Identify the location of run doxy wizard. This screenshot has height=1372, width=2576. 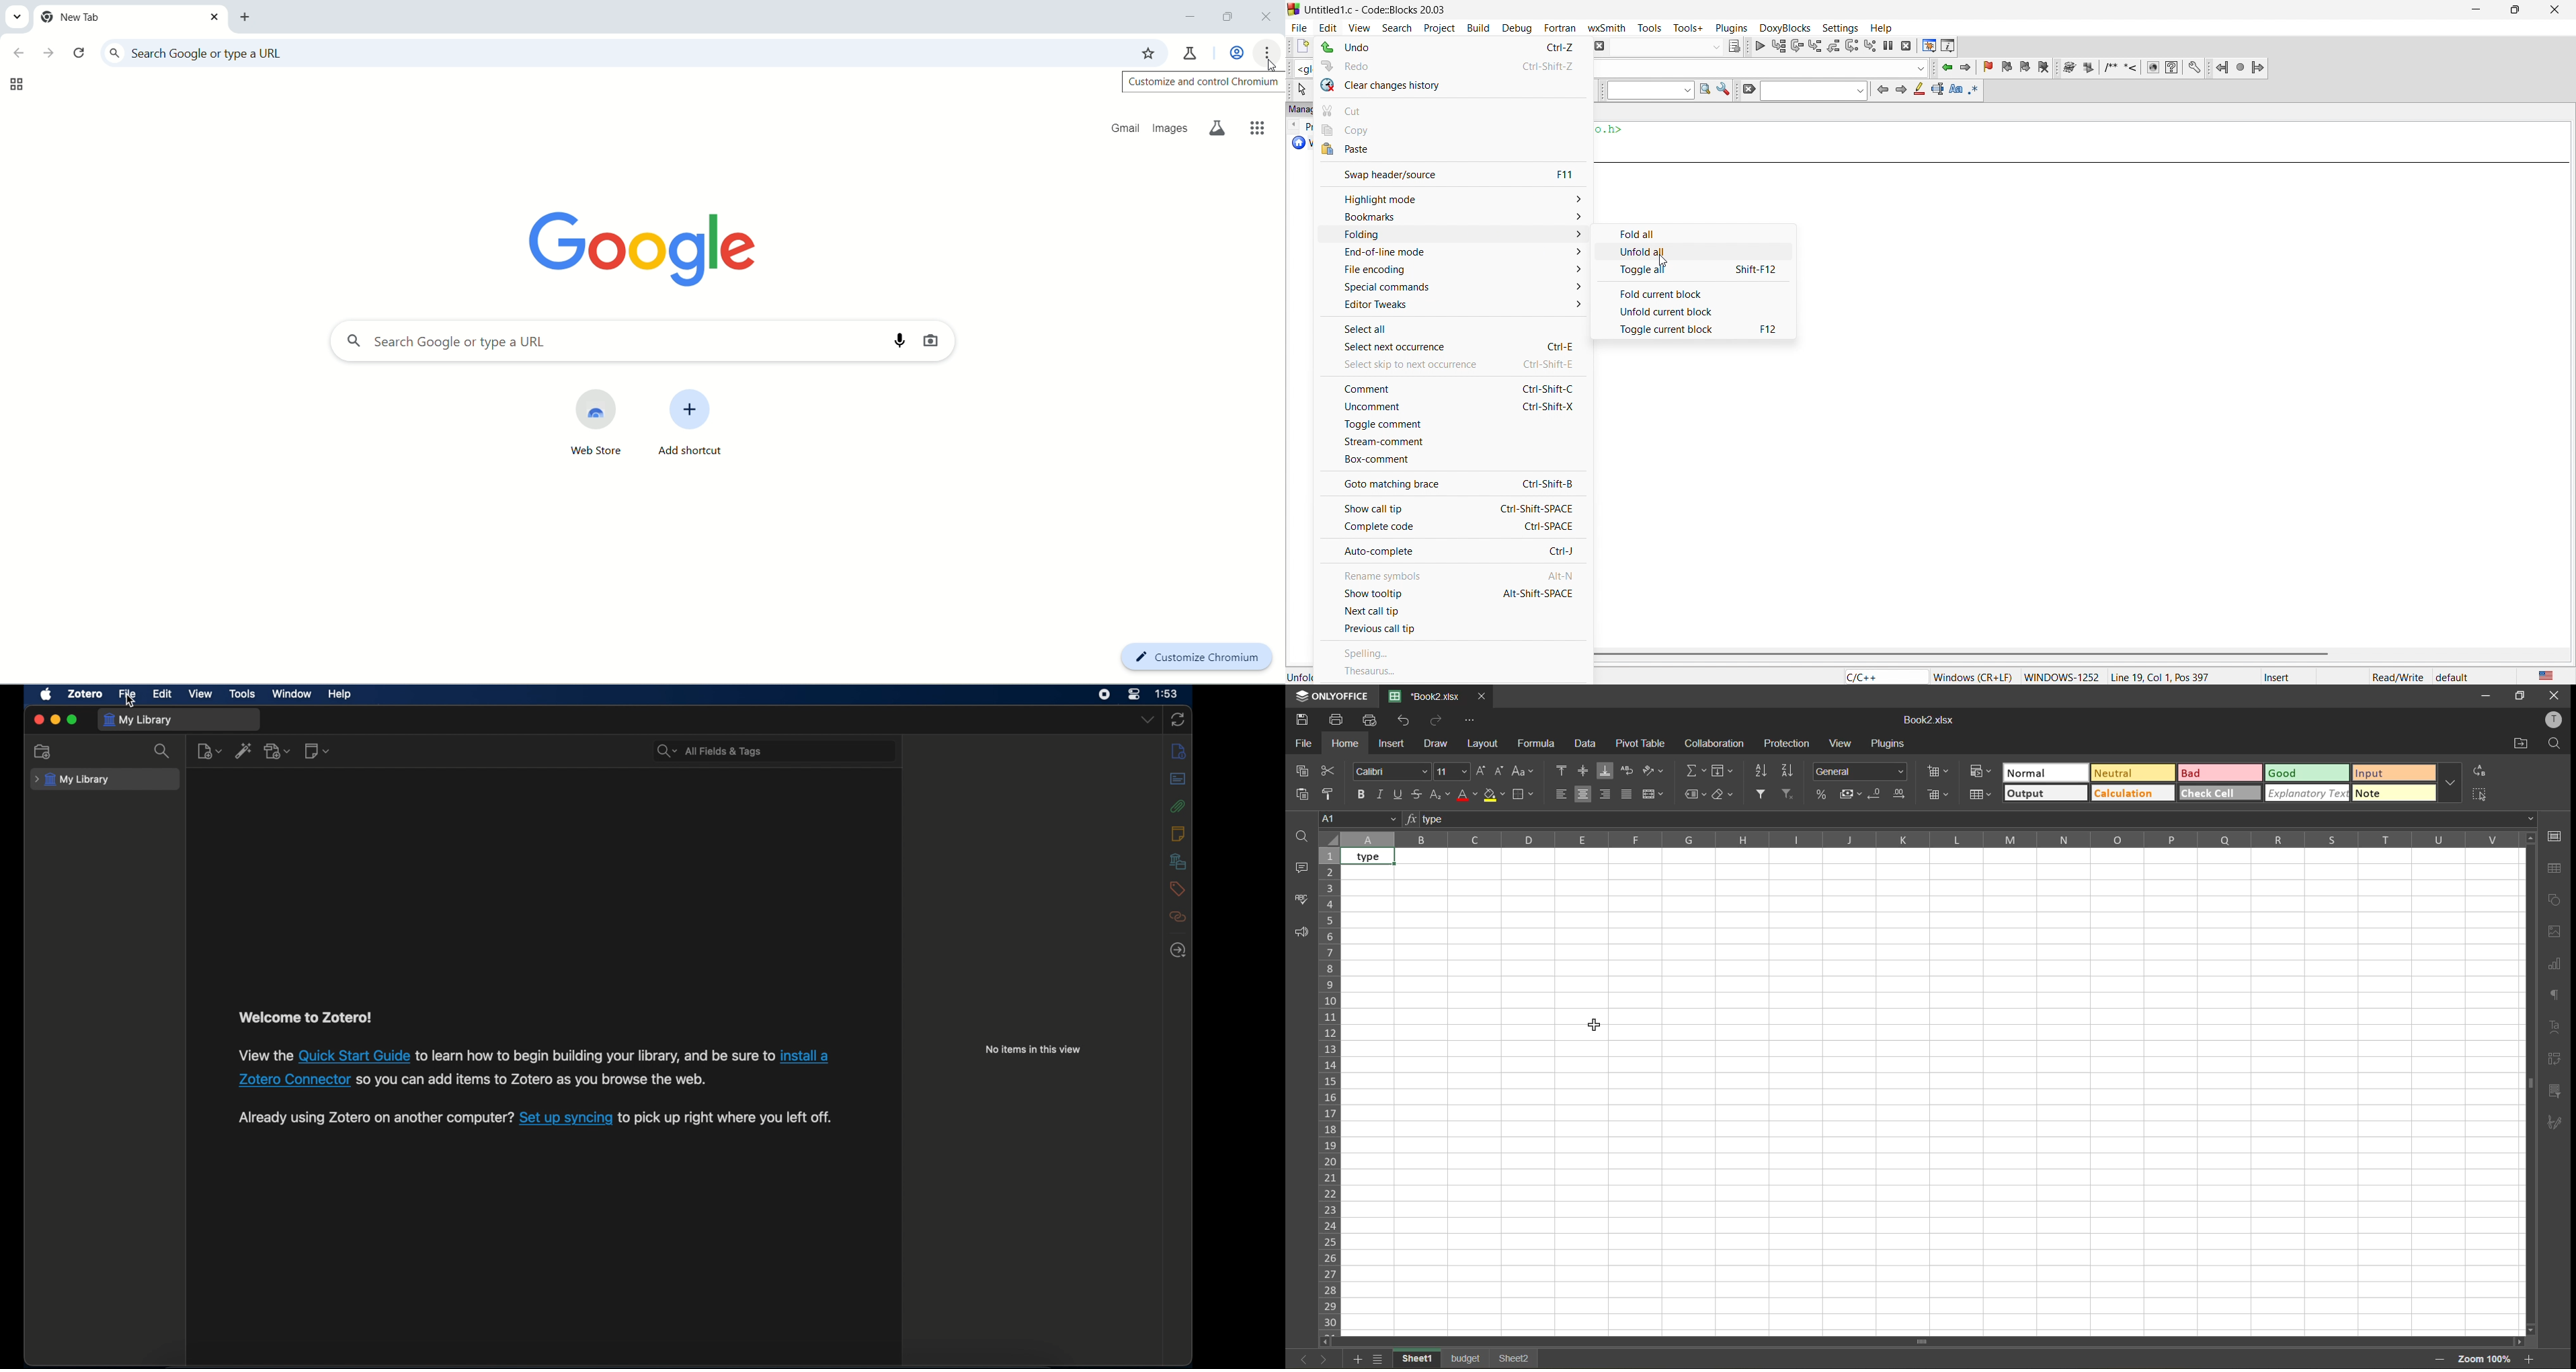
(2068, 67).